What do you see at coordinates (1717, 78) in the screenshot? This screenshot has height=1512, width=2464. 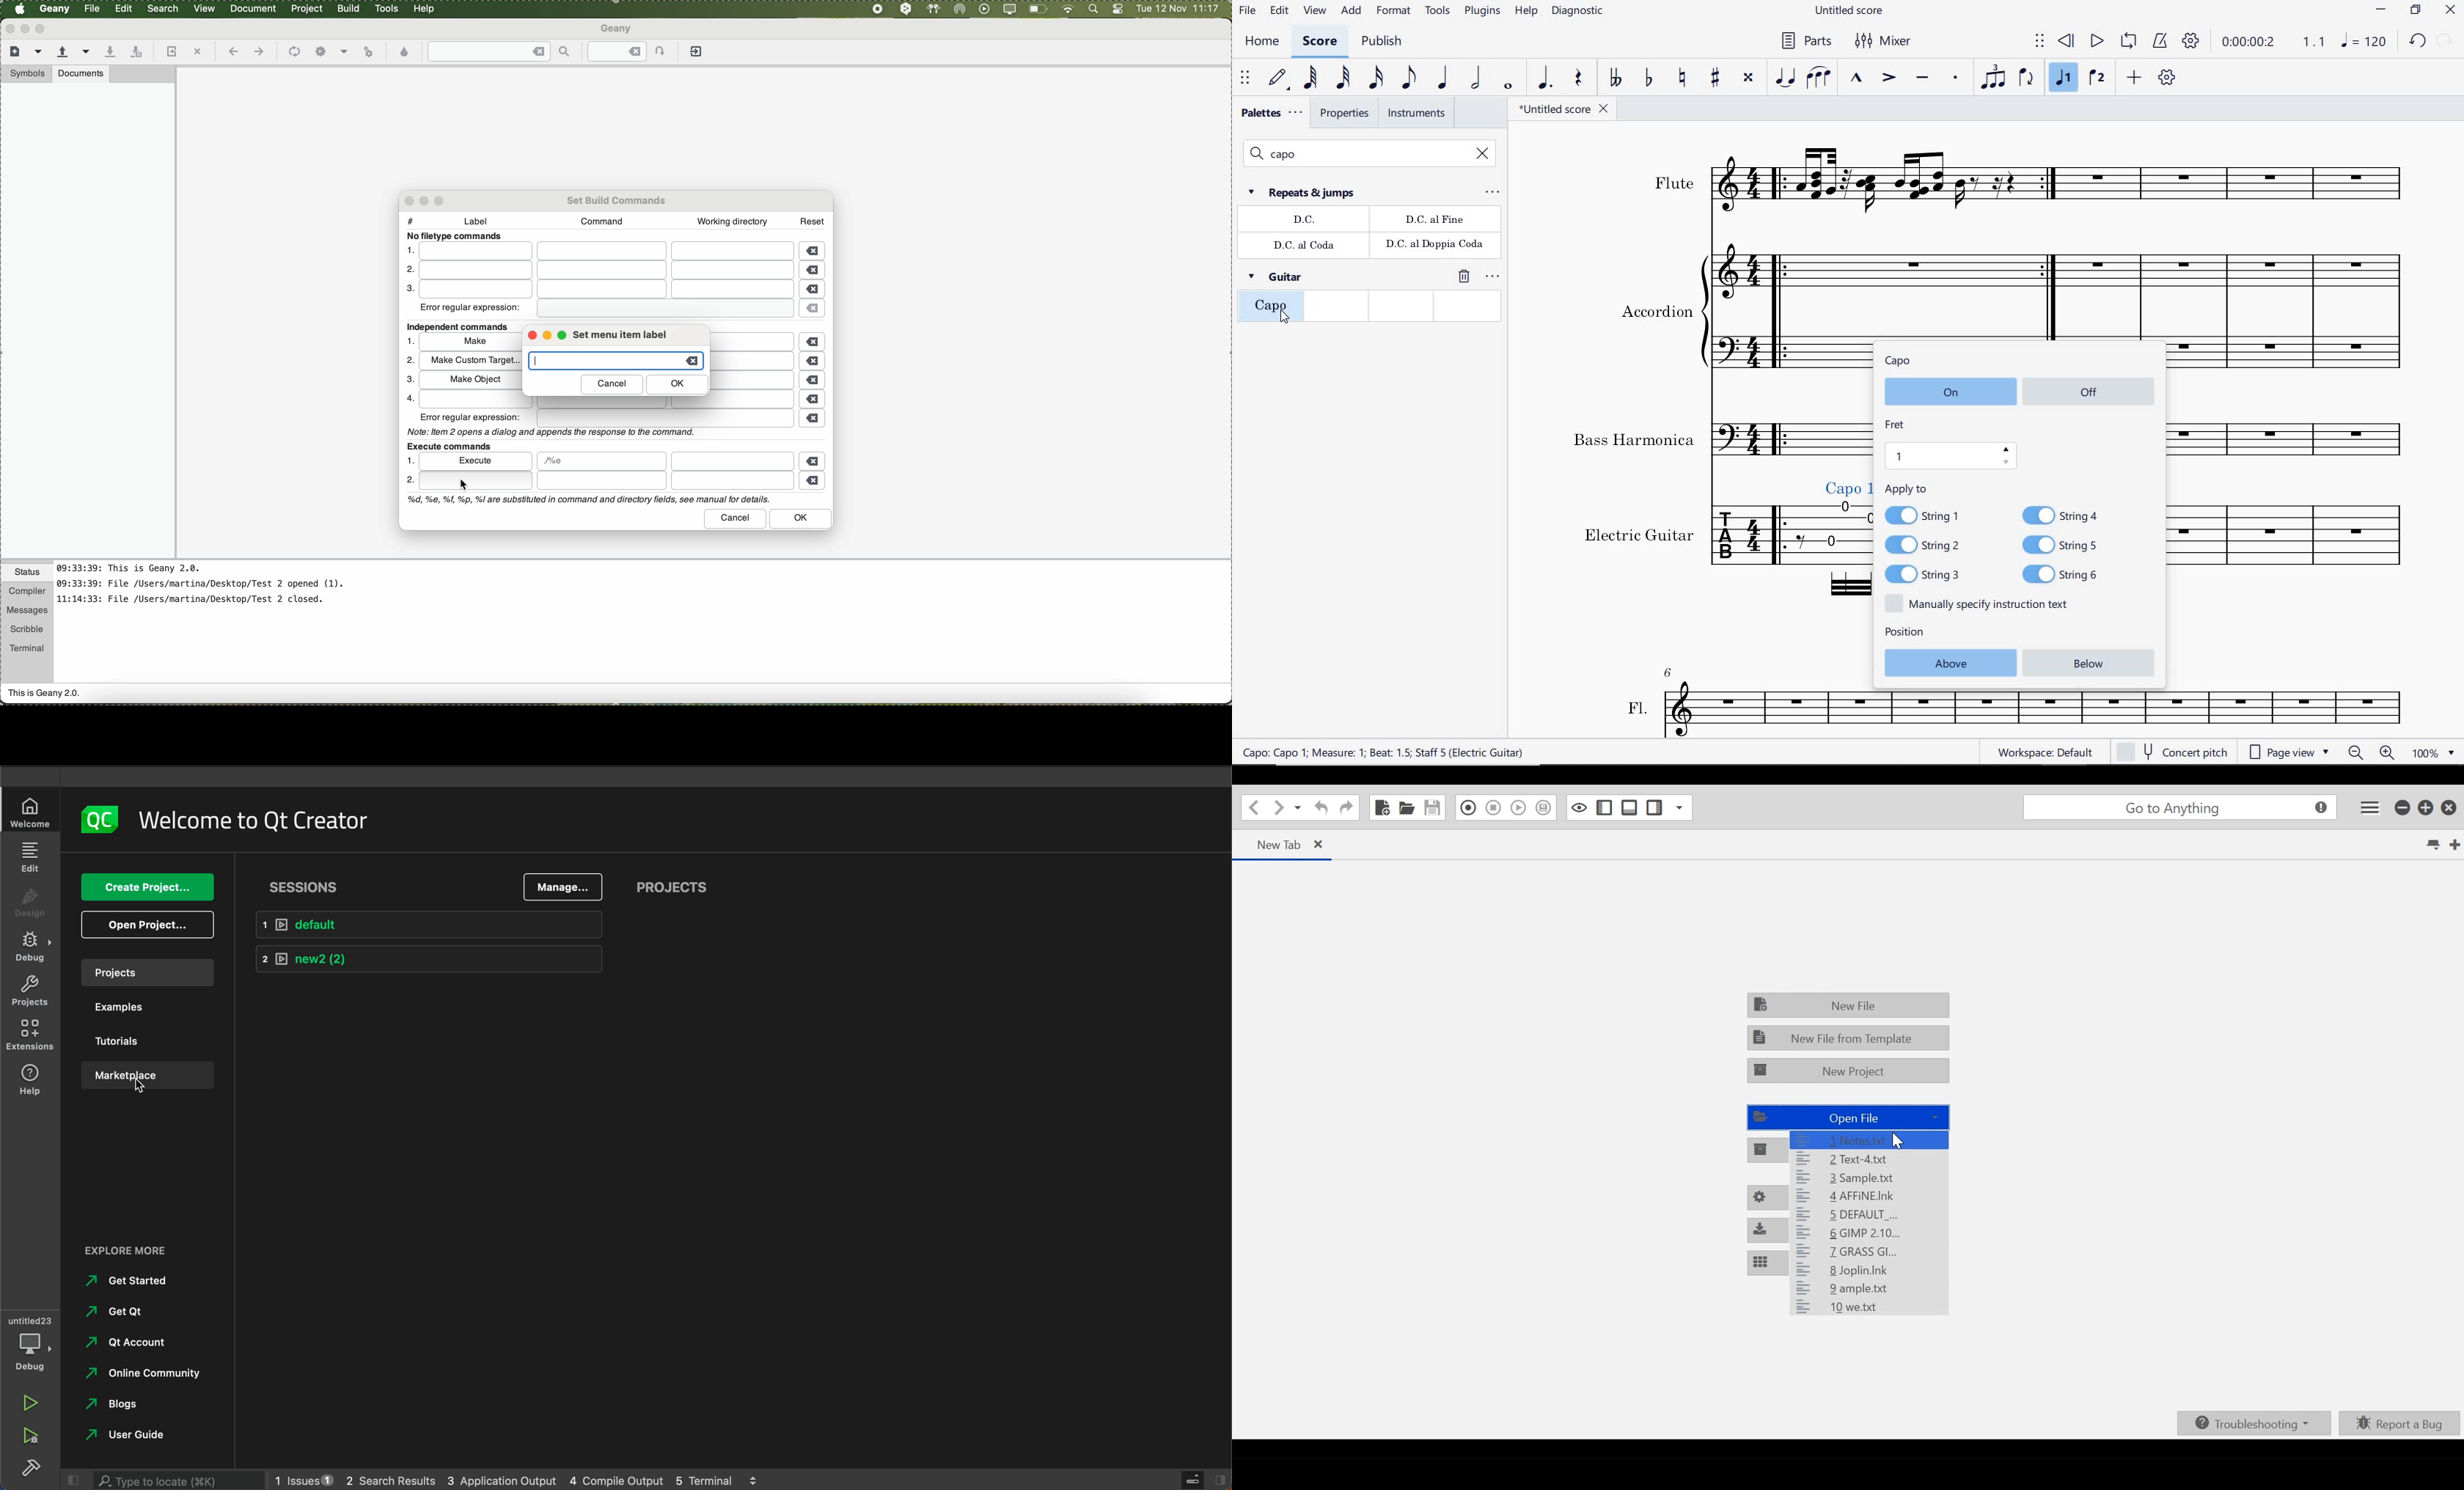 I see `toggle sharp` at bounding box center [1717, 78].